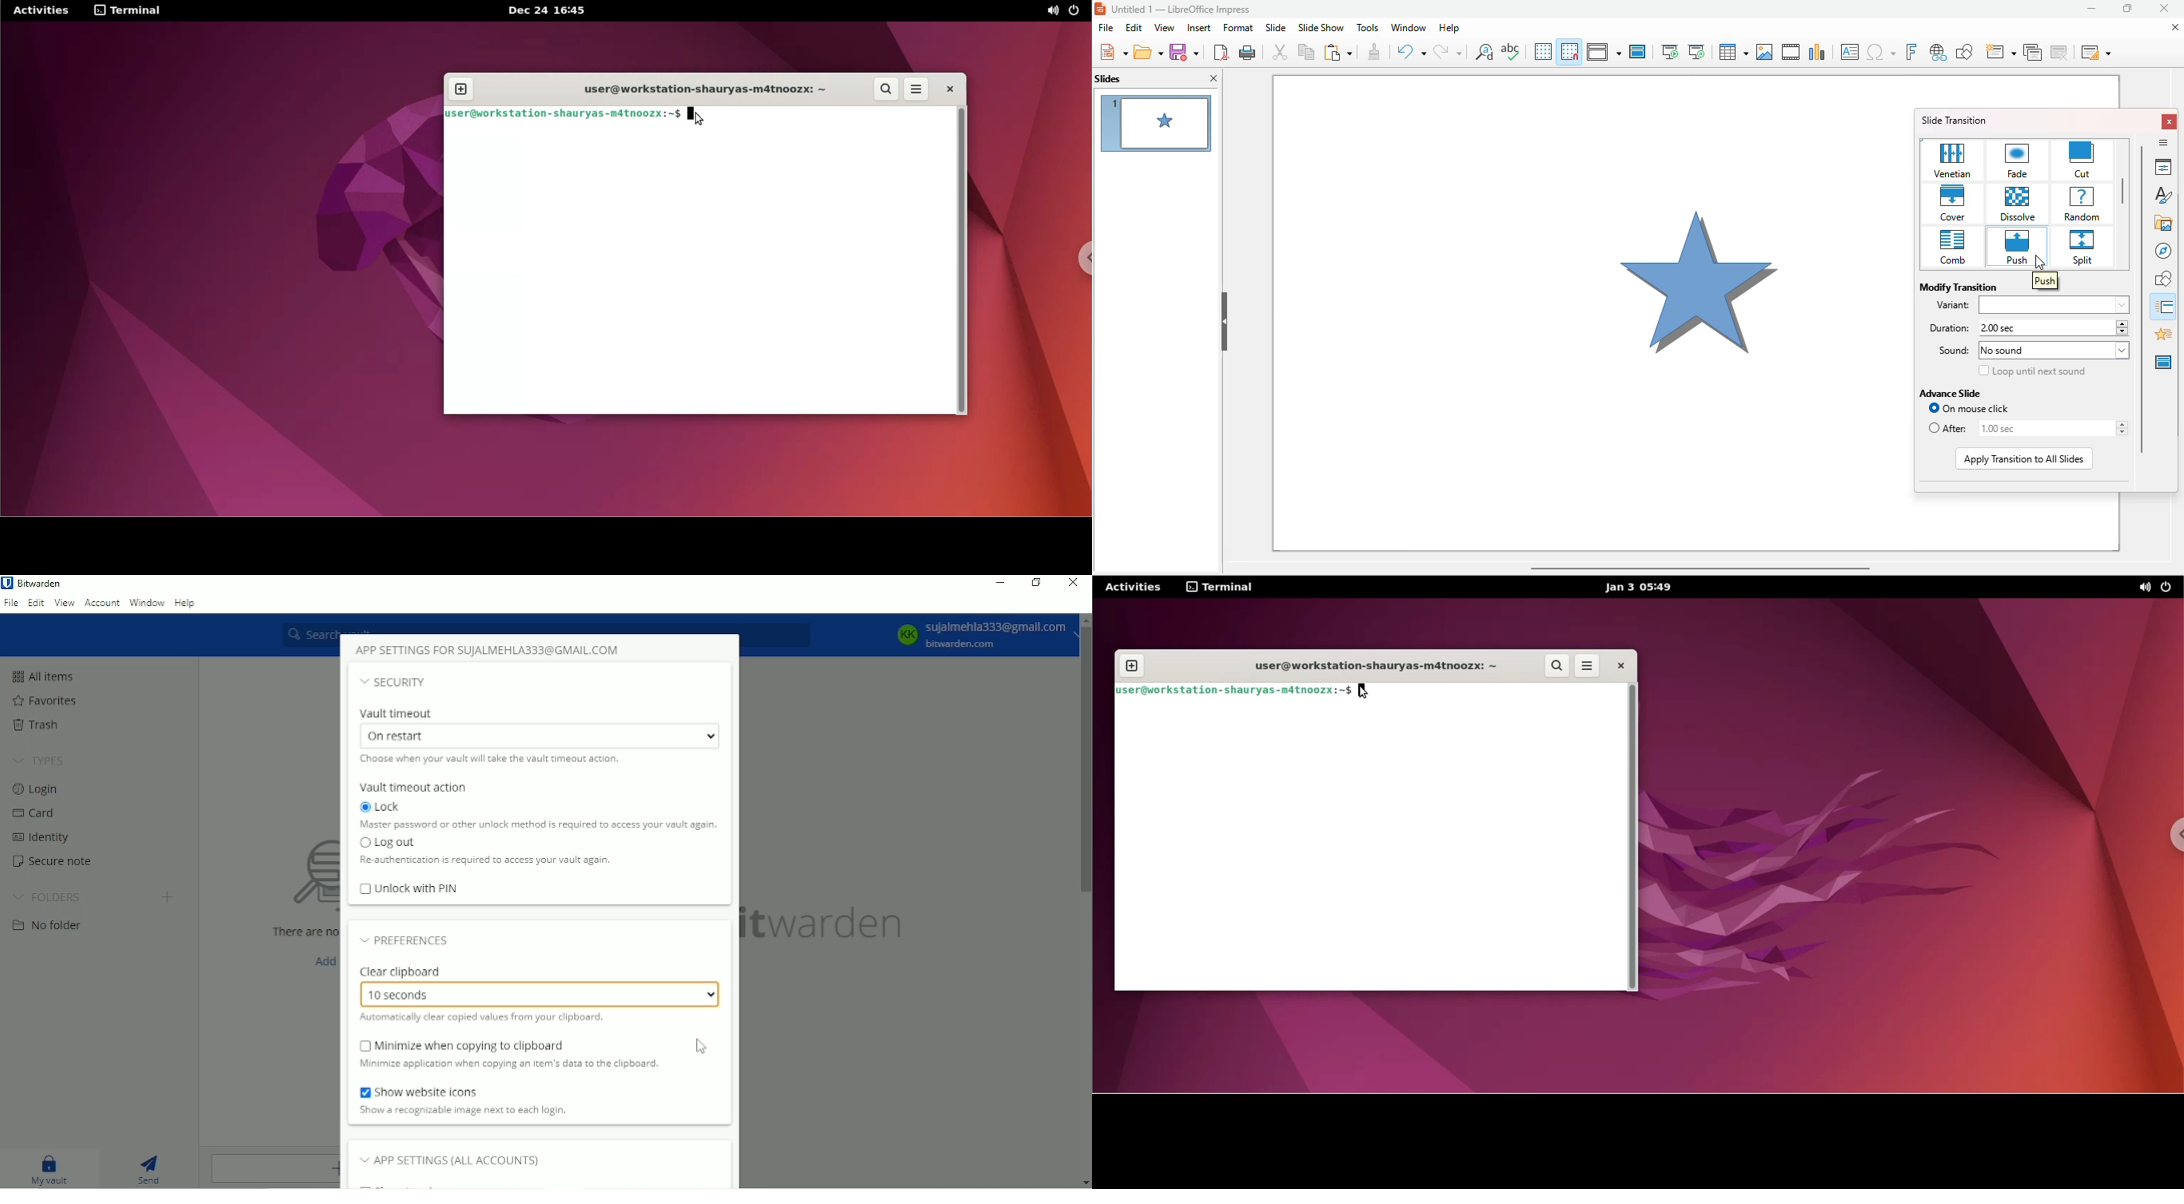 Image resolution: width=2184 pixels, height=1204 pixels. What do you see at coordinates (394, 682) in the screenshot?
I see `Security` at bounding box center [394, 682].